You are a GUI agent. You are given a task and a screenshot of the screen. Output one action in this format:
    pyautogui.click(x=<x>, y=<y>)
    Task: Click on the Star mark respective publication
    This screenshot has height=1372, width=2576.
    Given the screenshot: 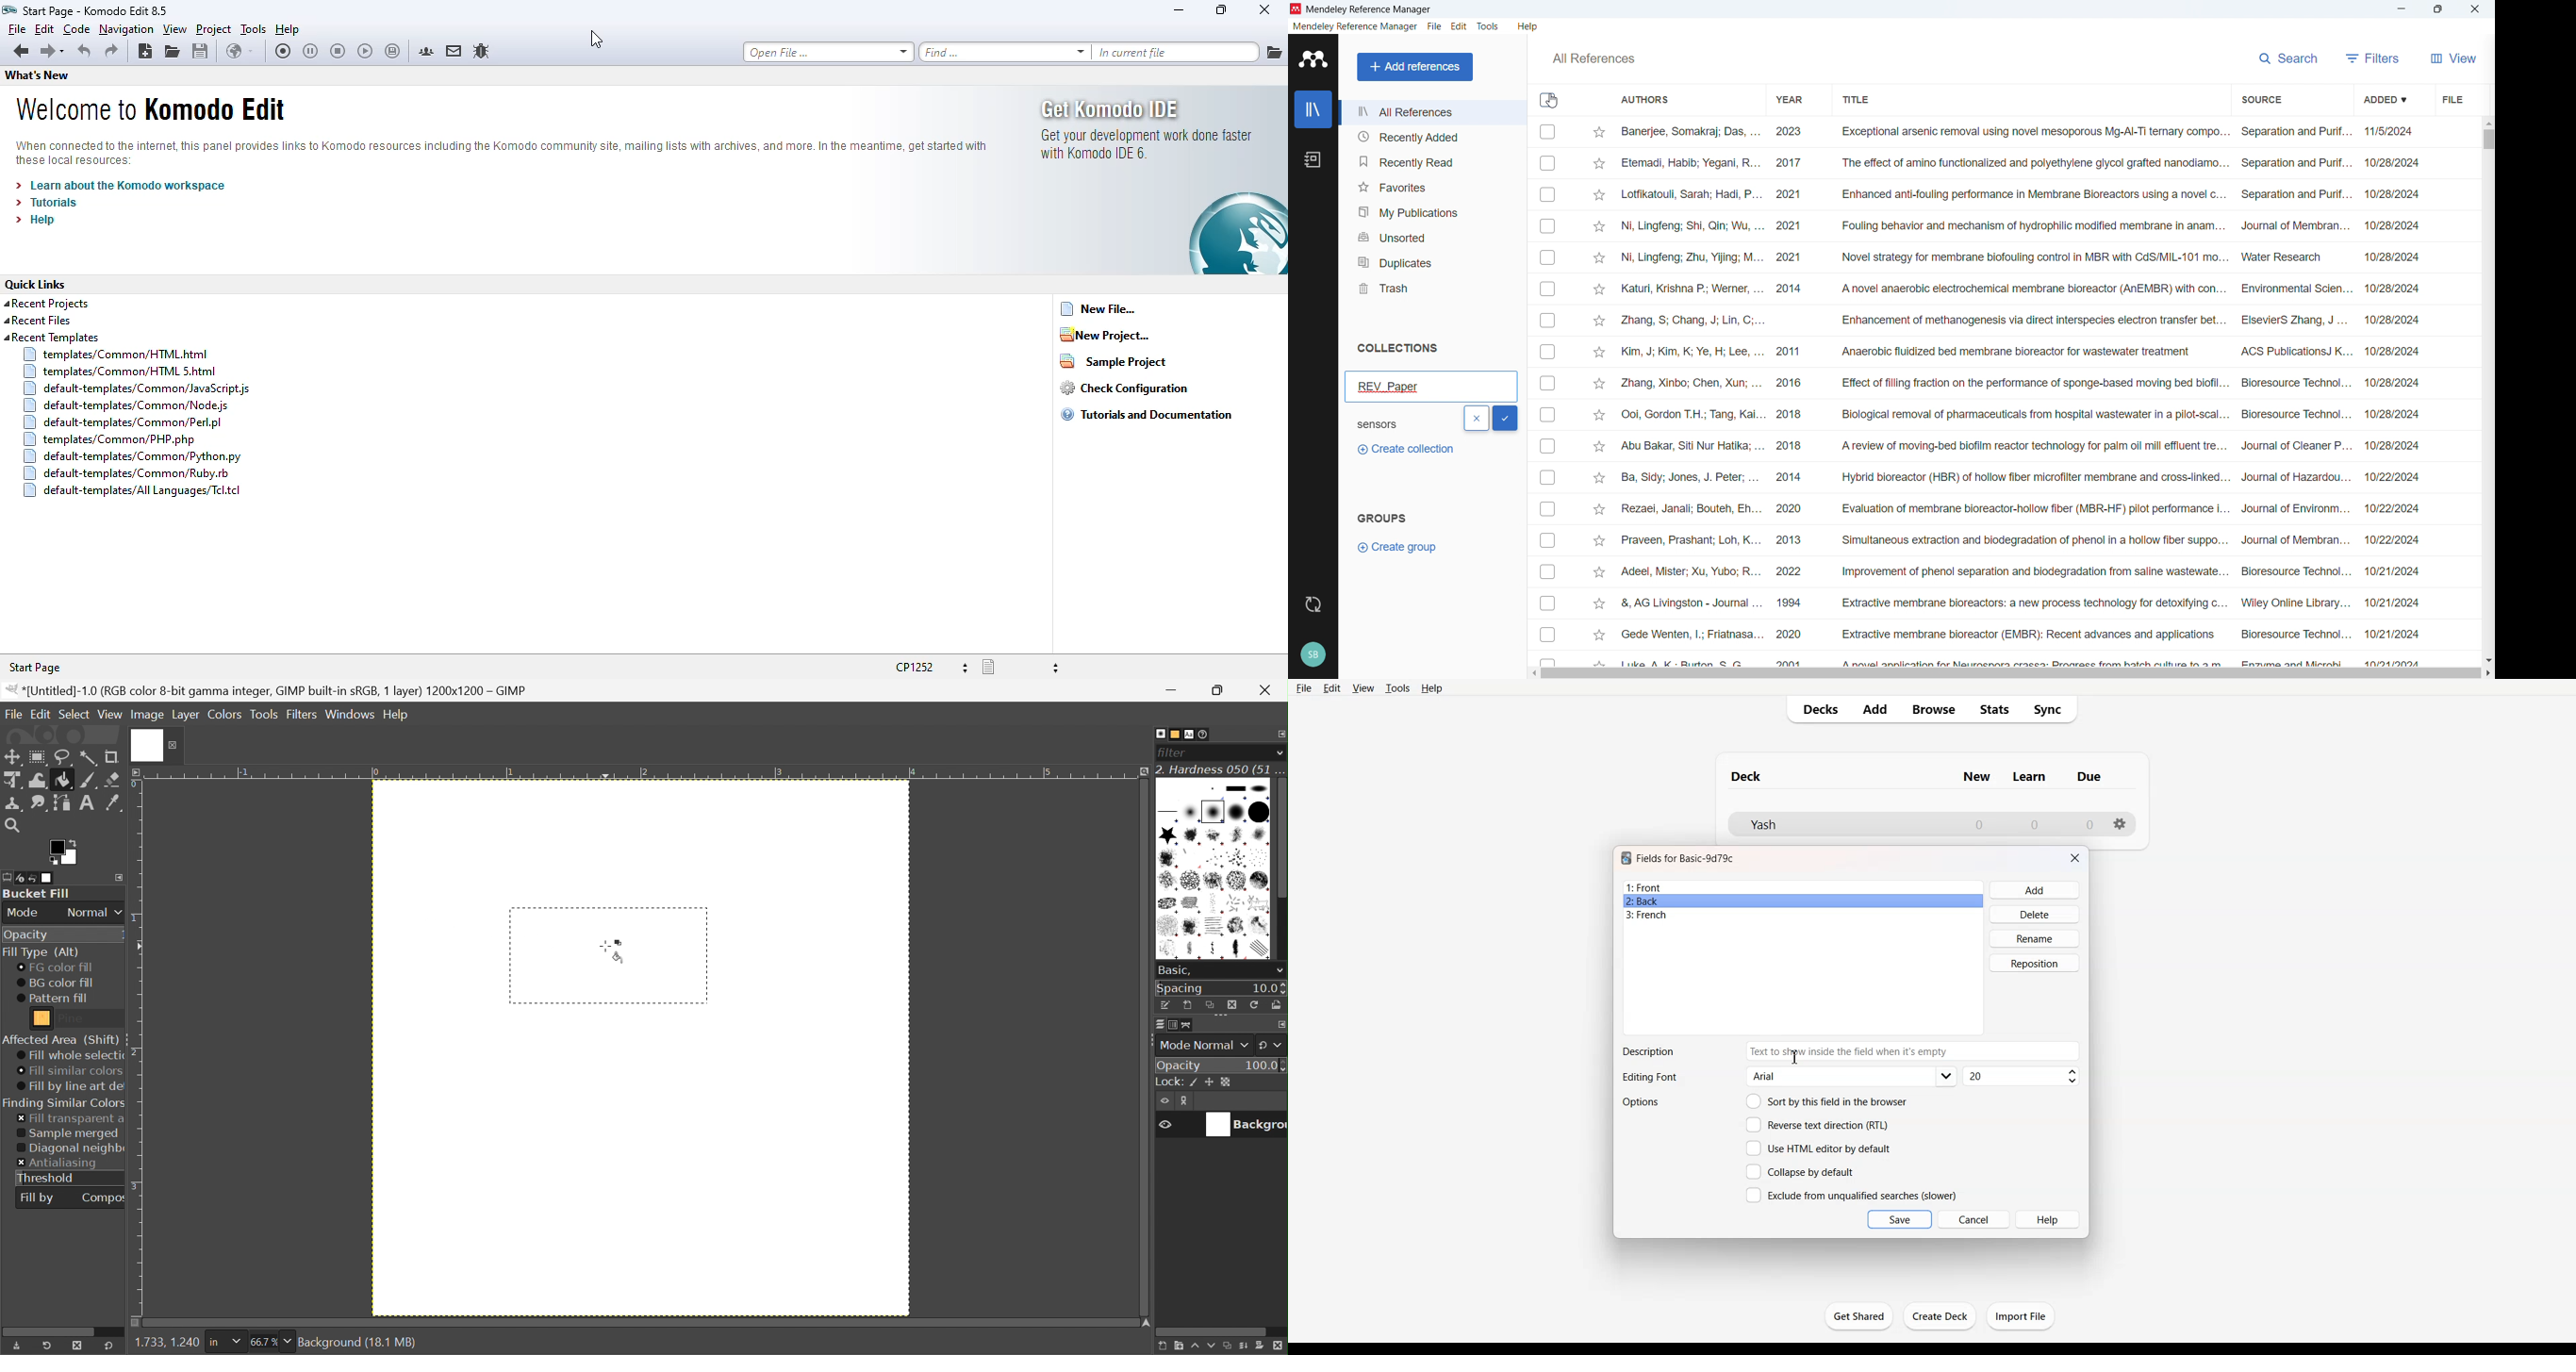 What is the action you would take?
    pyautogui.click(x=1600, y=133)
    